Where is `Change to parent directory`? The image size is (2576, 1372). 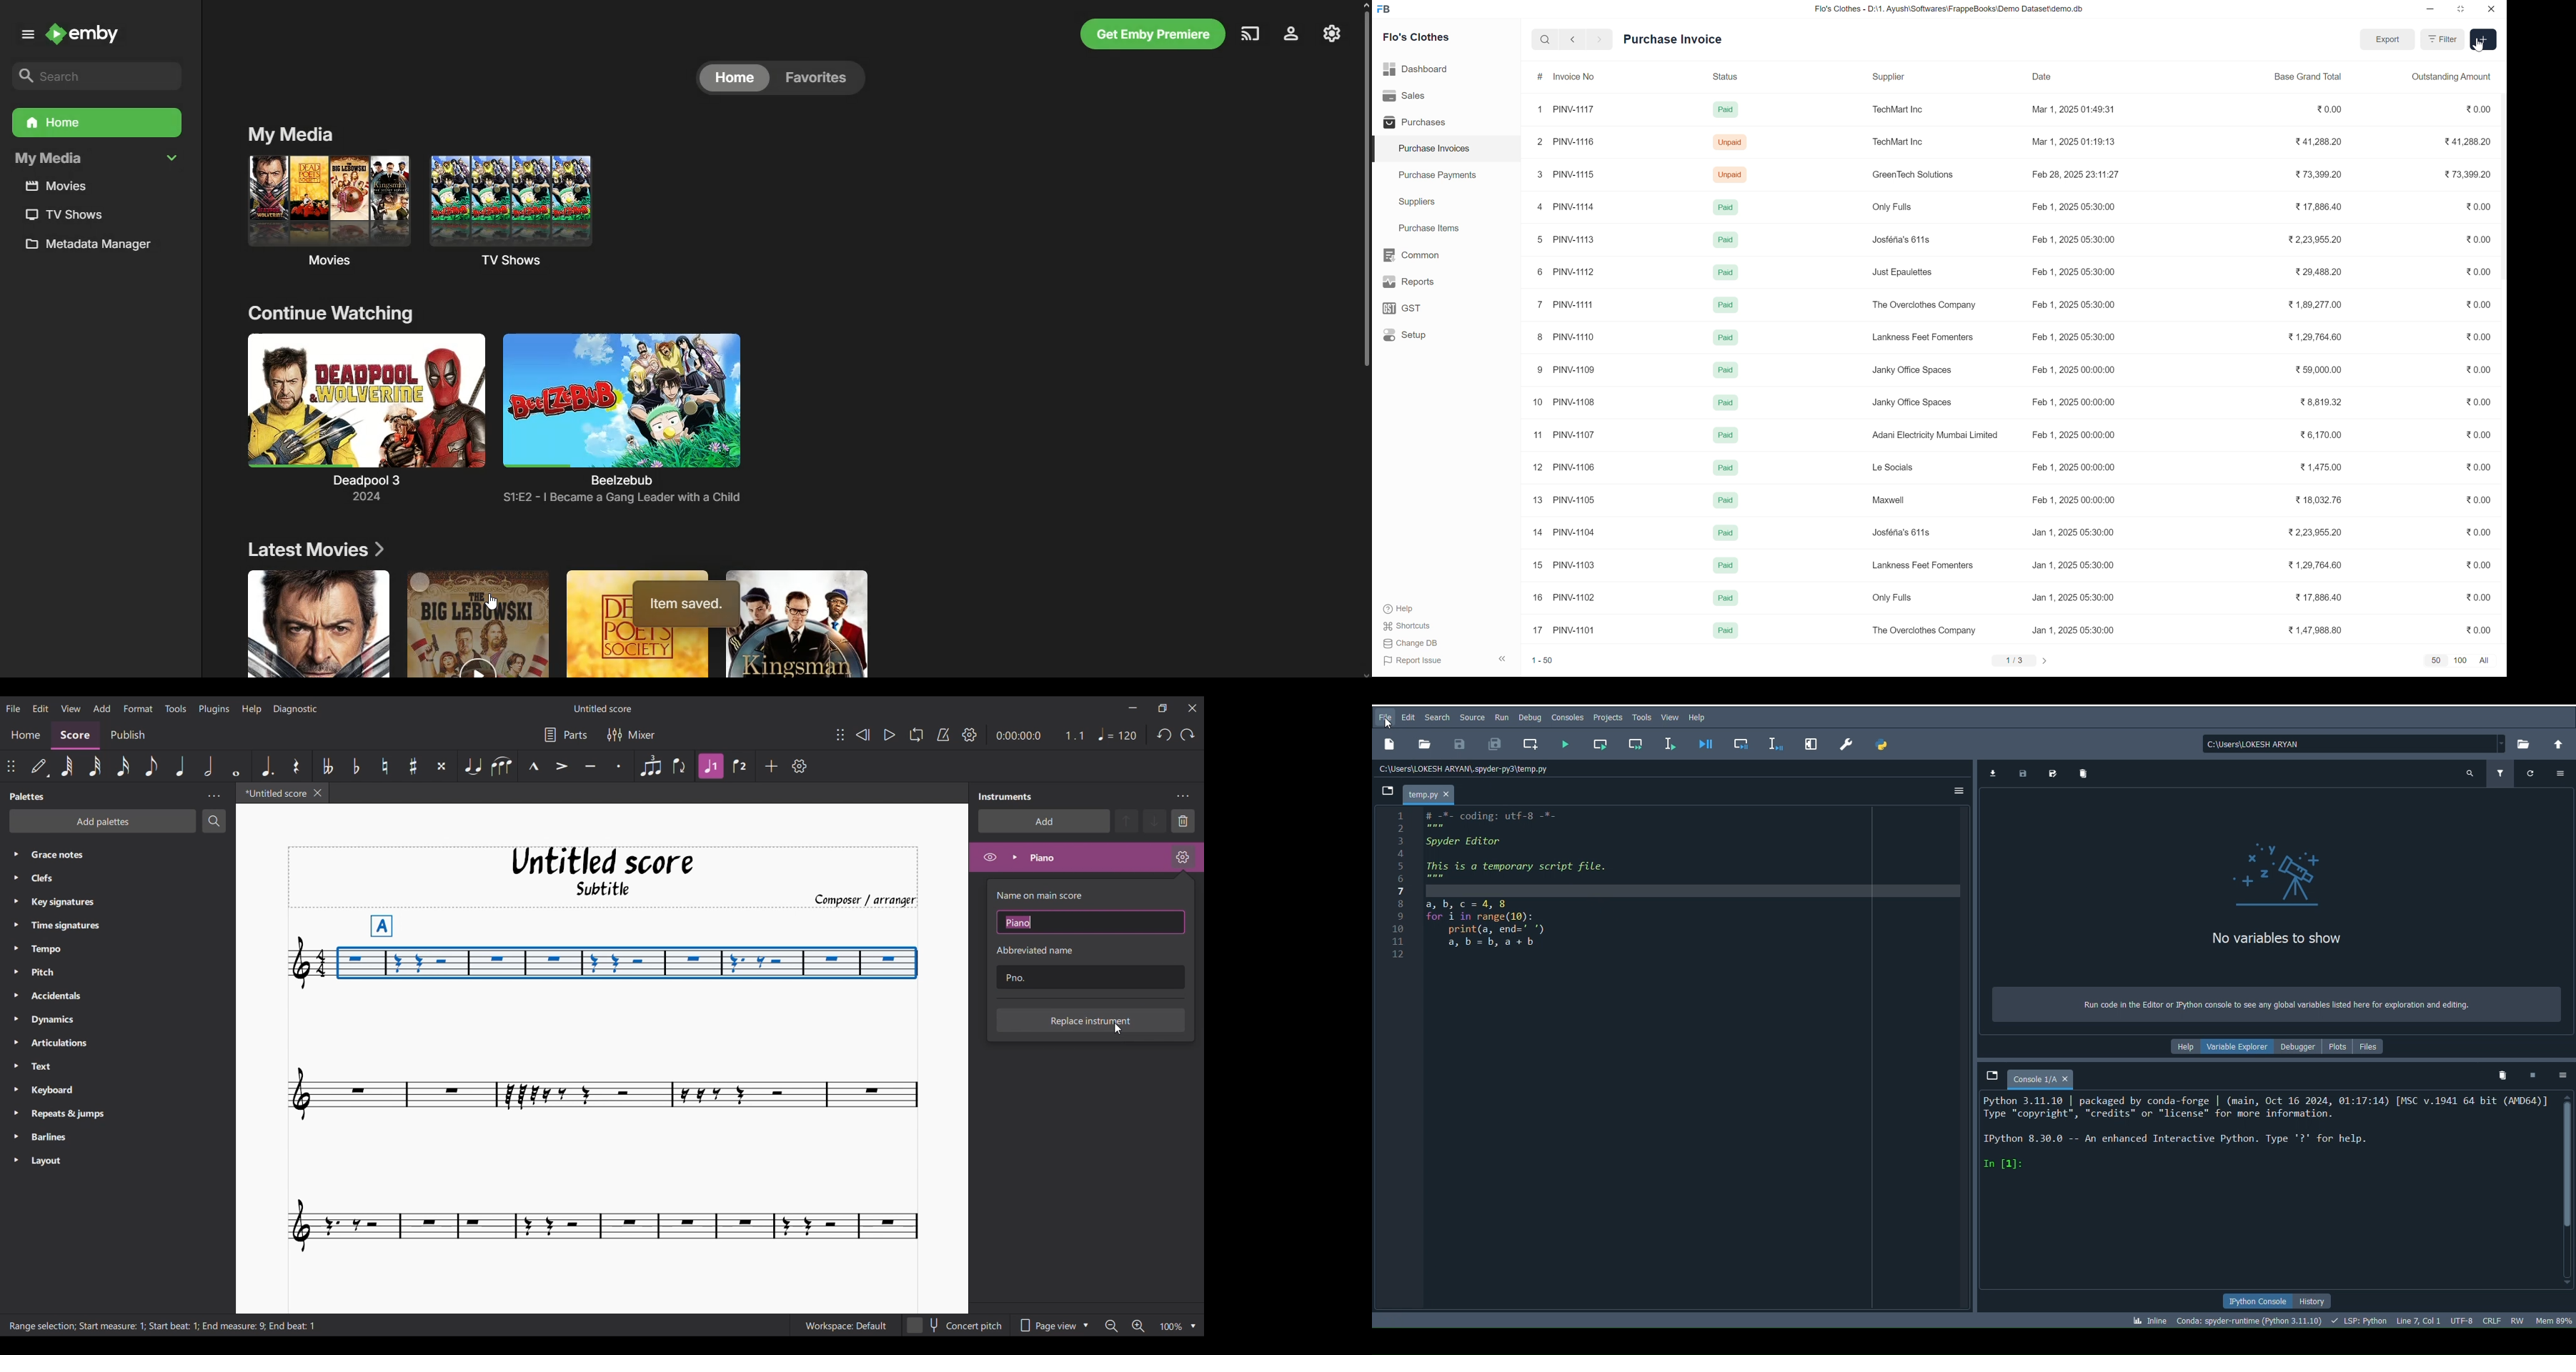
Change to parent directory is located at coordinates (2557, 743).